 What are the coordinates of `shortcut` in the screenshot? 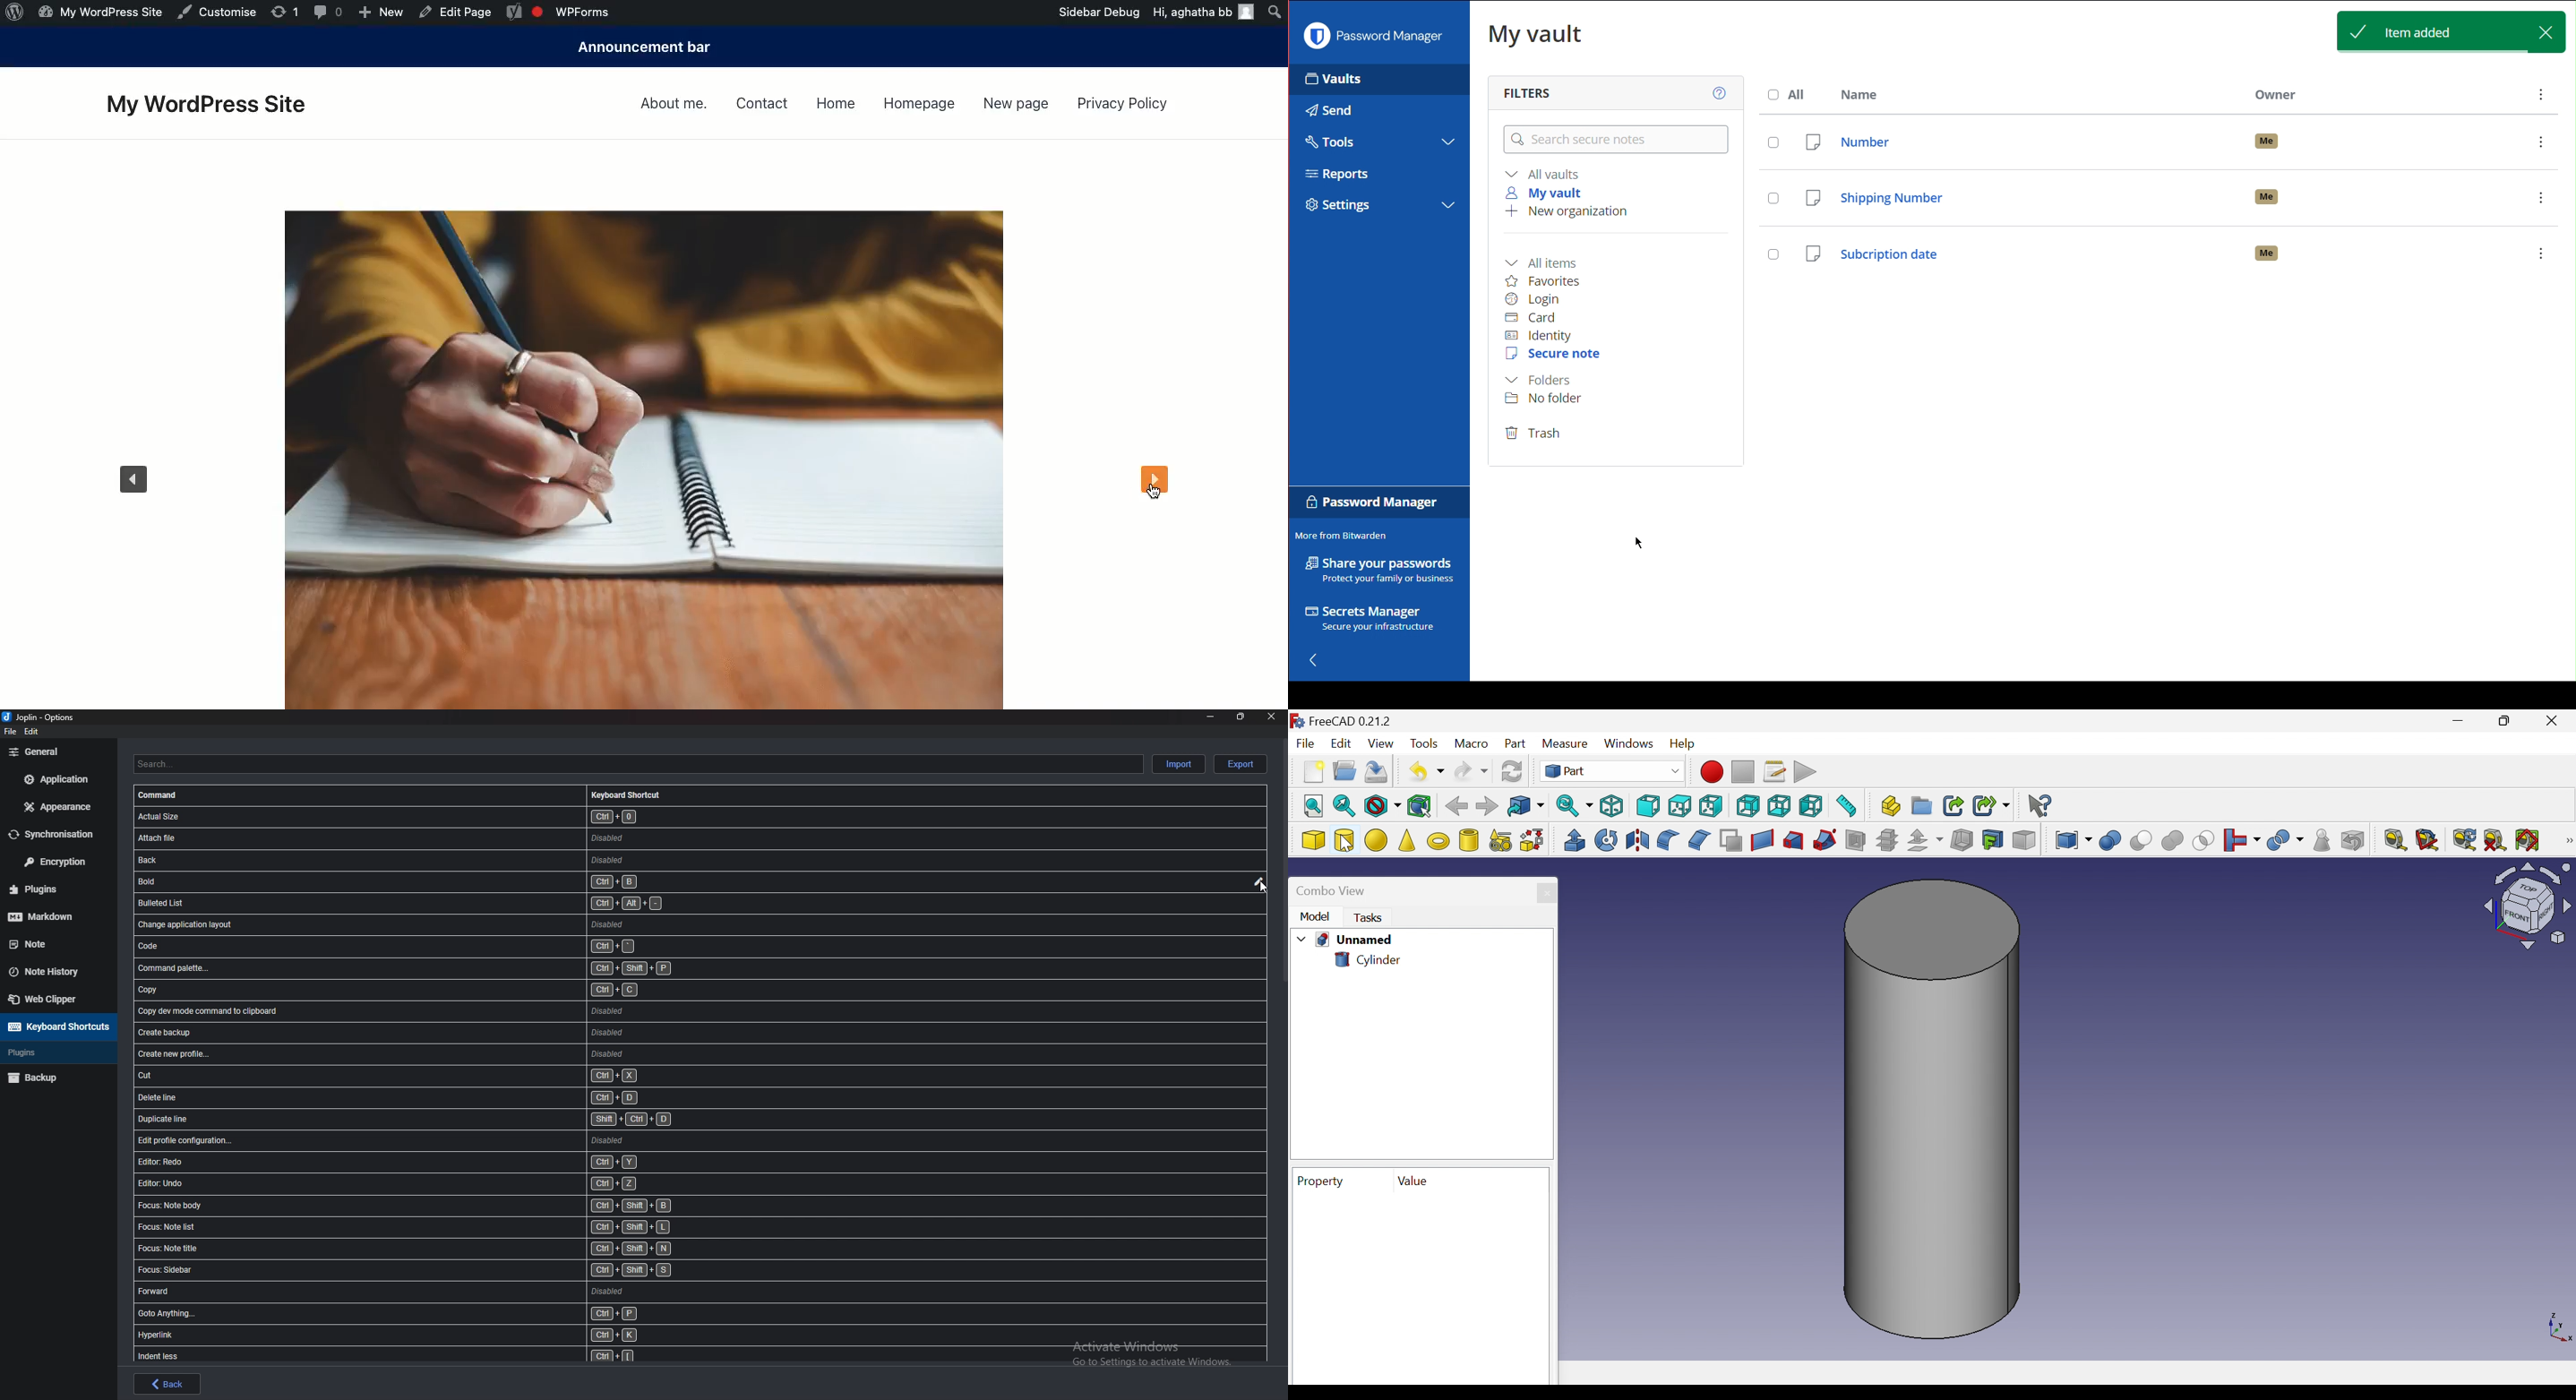 It's located at (431, 1010).